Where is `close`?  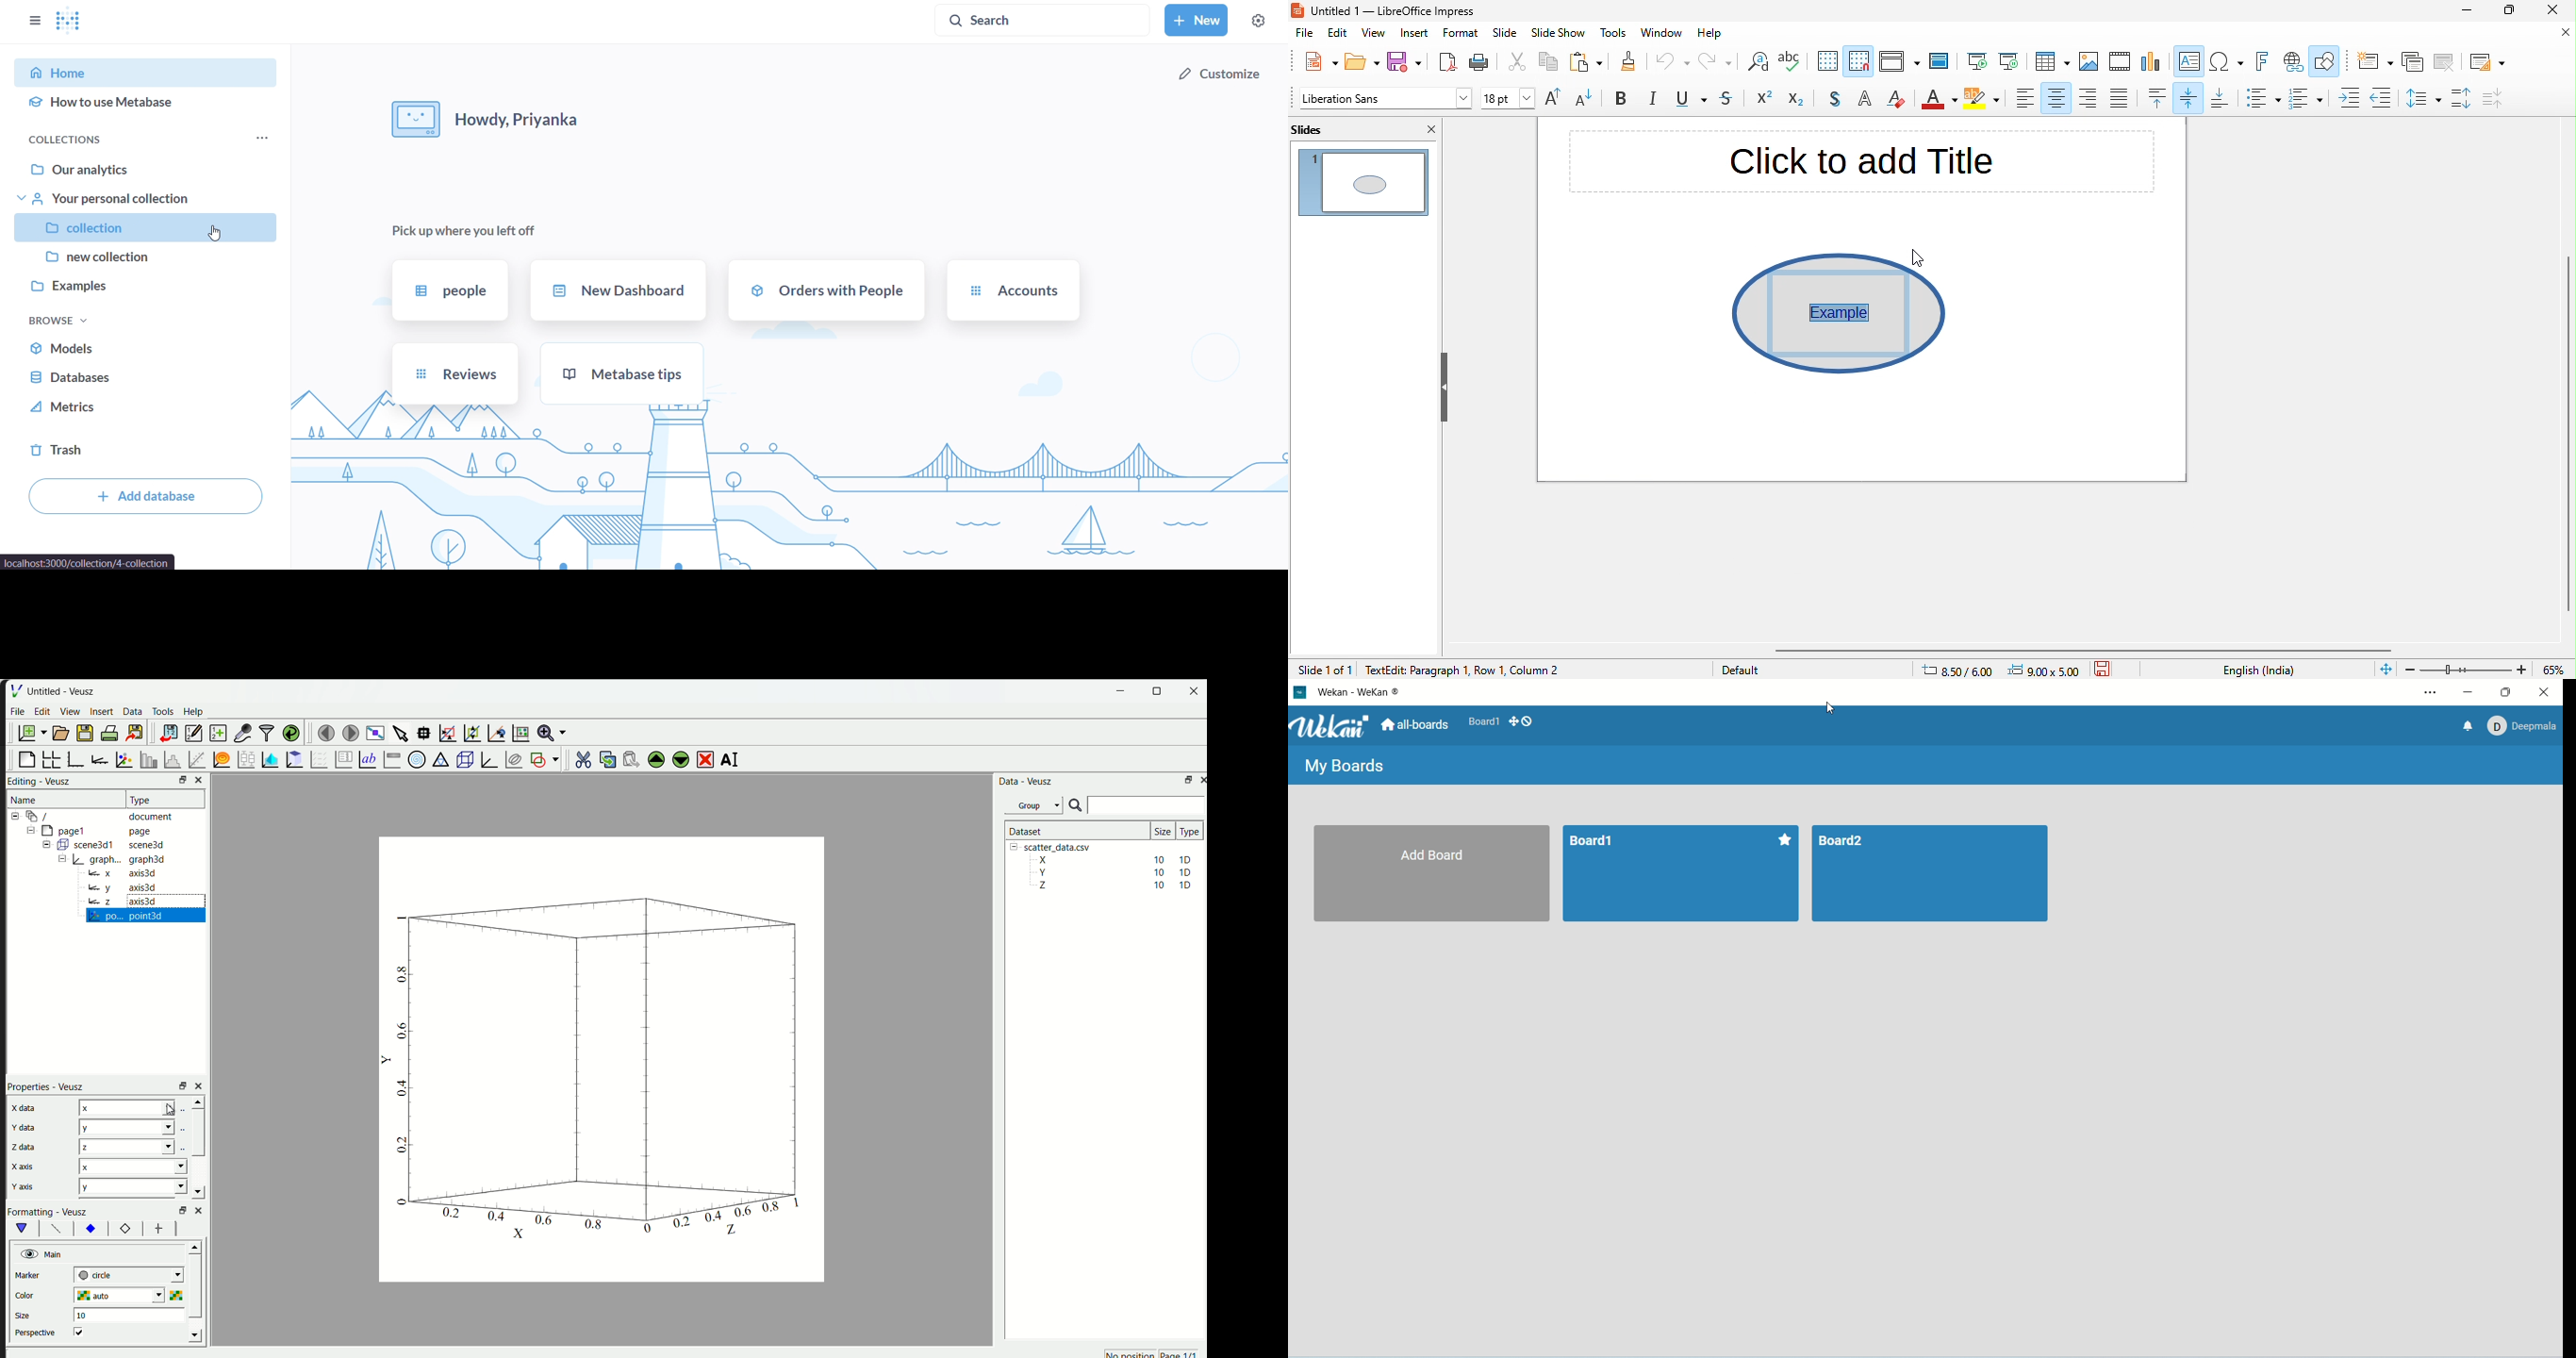
close is located at coordinates (2560, 33).